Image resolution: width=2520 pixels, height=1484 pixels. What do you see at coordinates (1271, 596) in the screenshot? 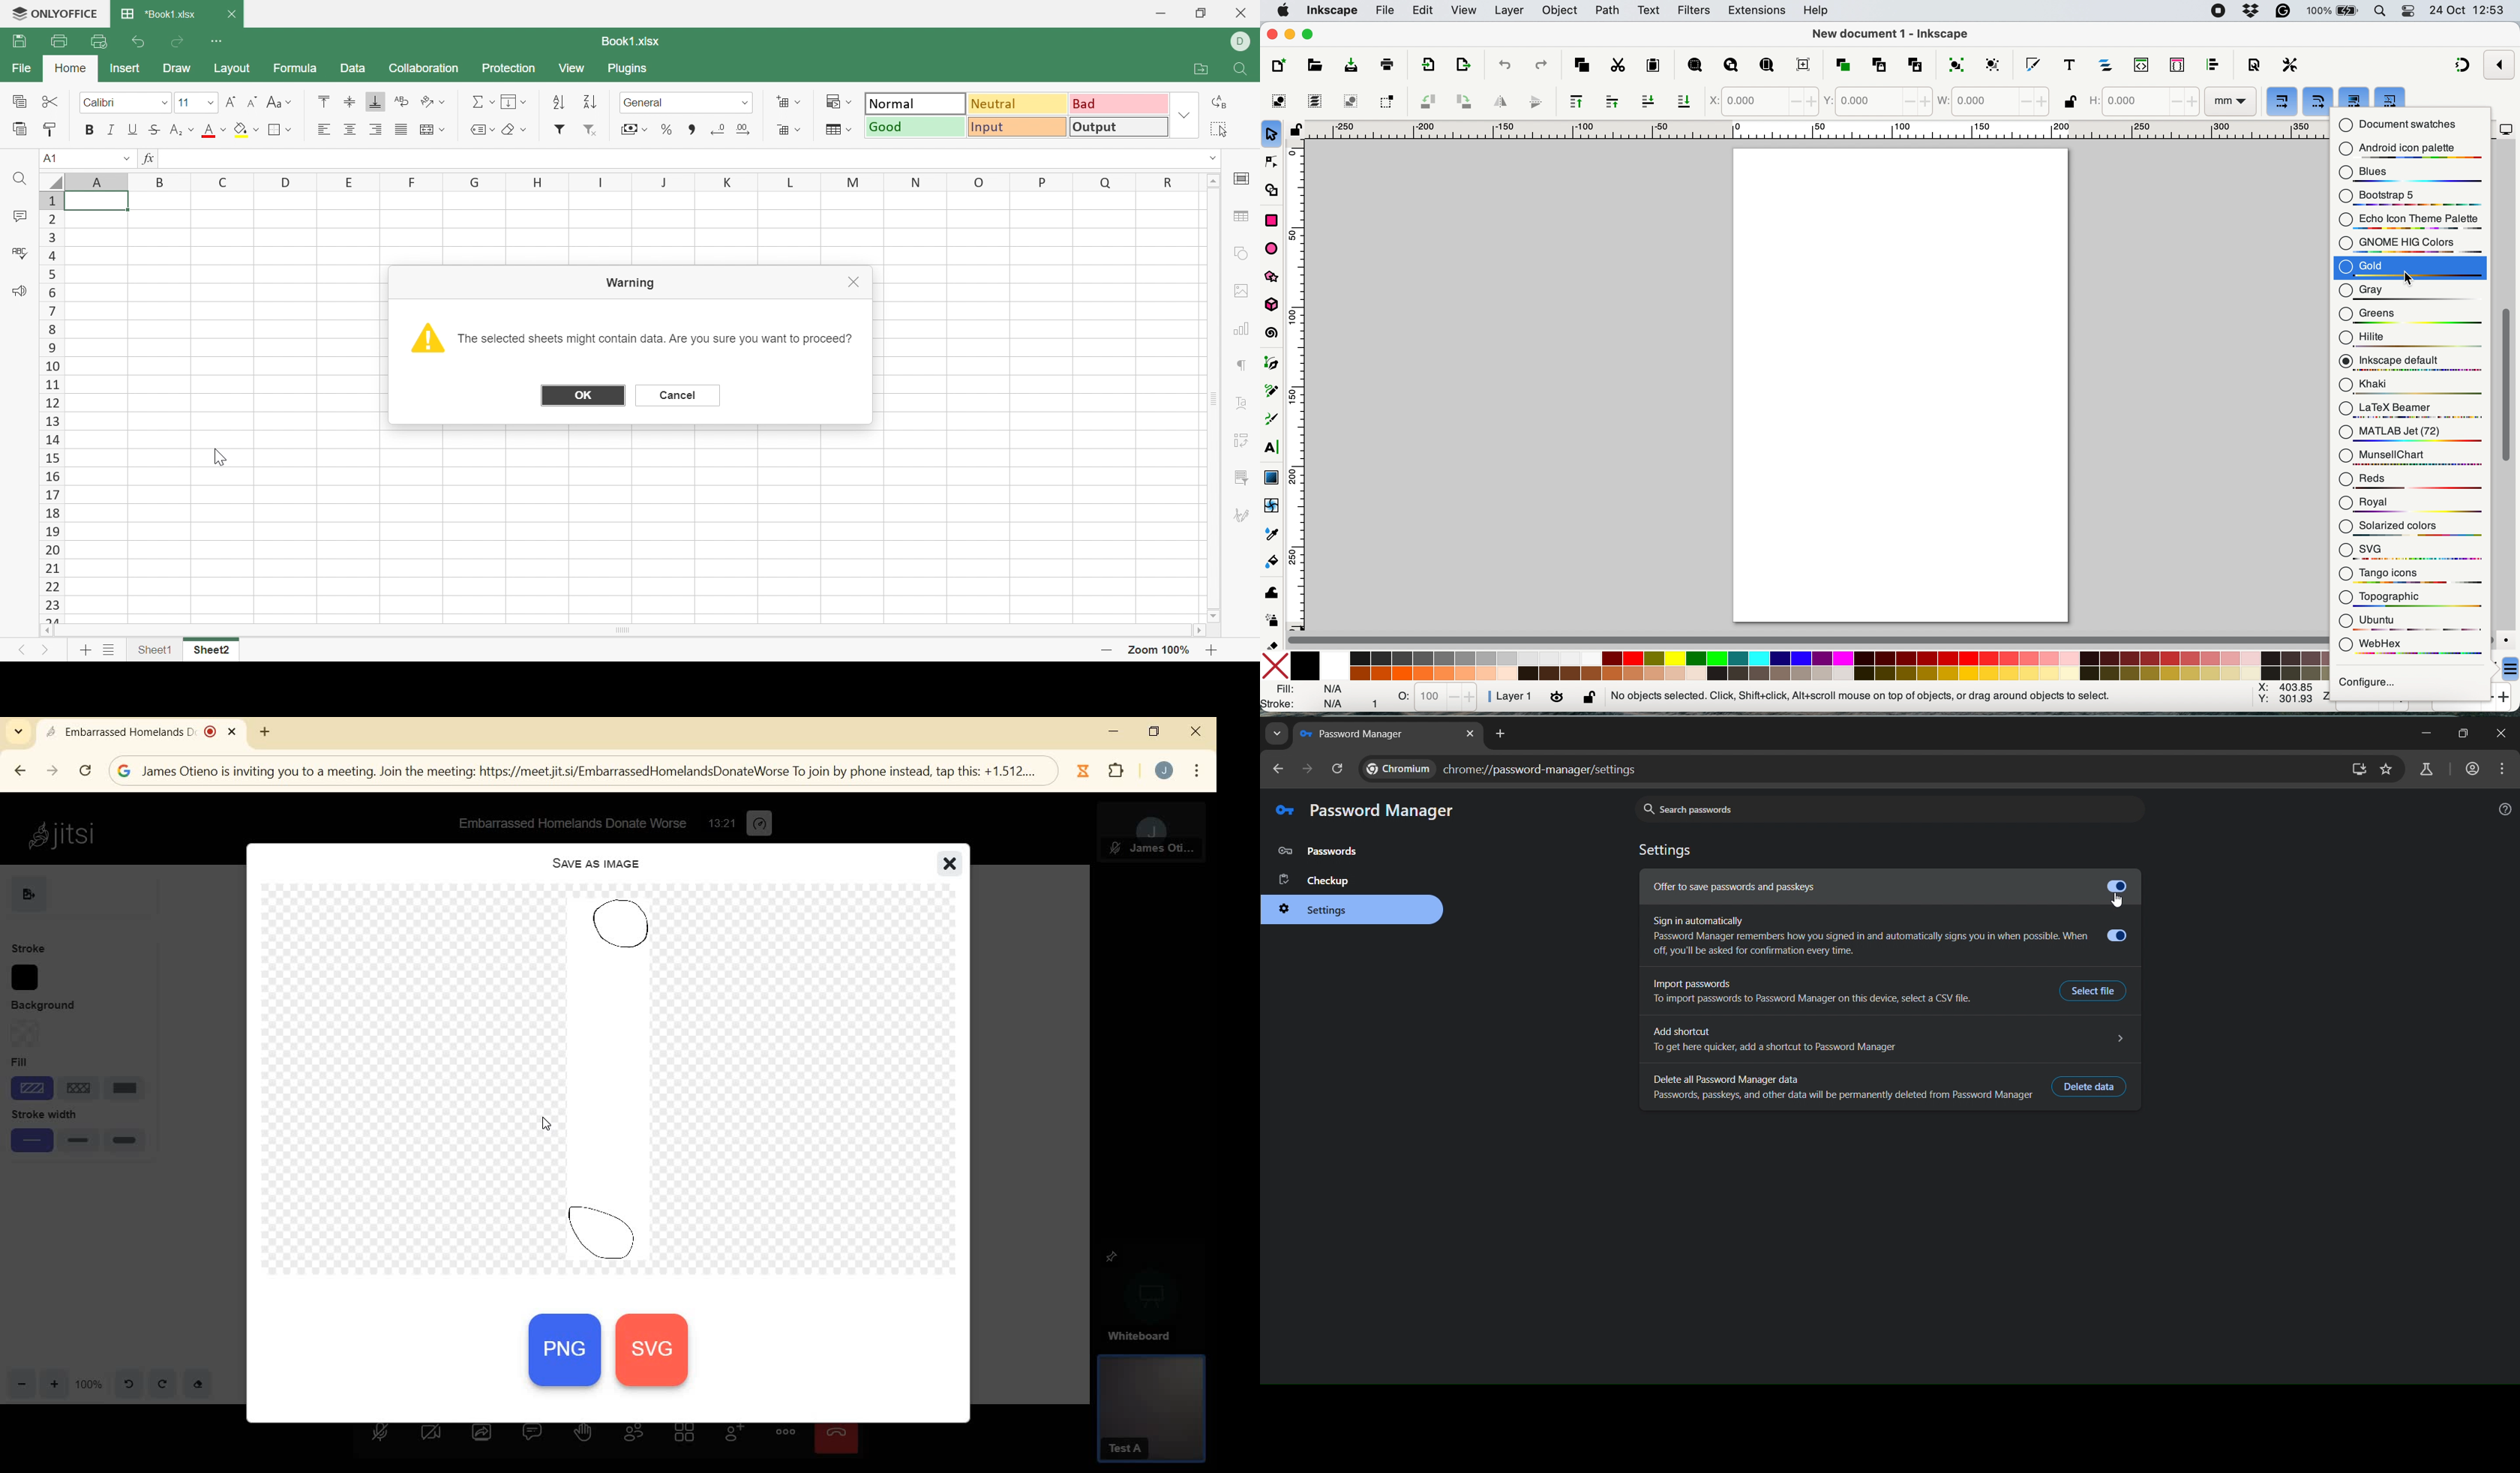
I see `tweak tool` at bounding box center [1271, 596].